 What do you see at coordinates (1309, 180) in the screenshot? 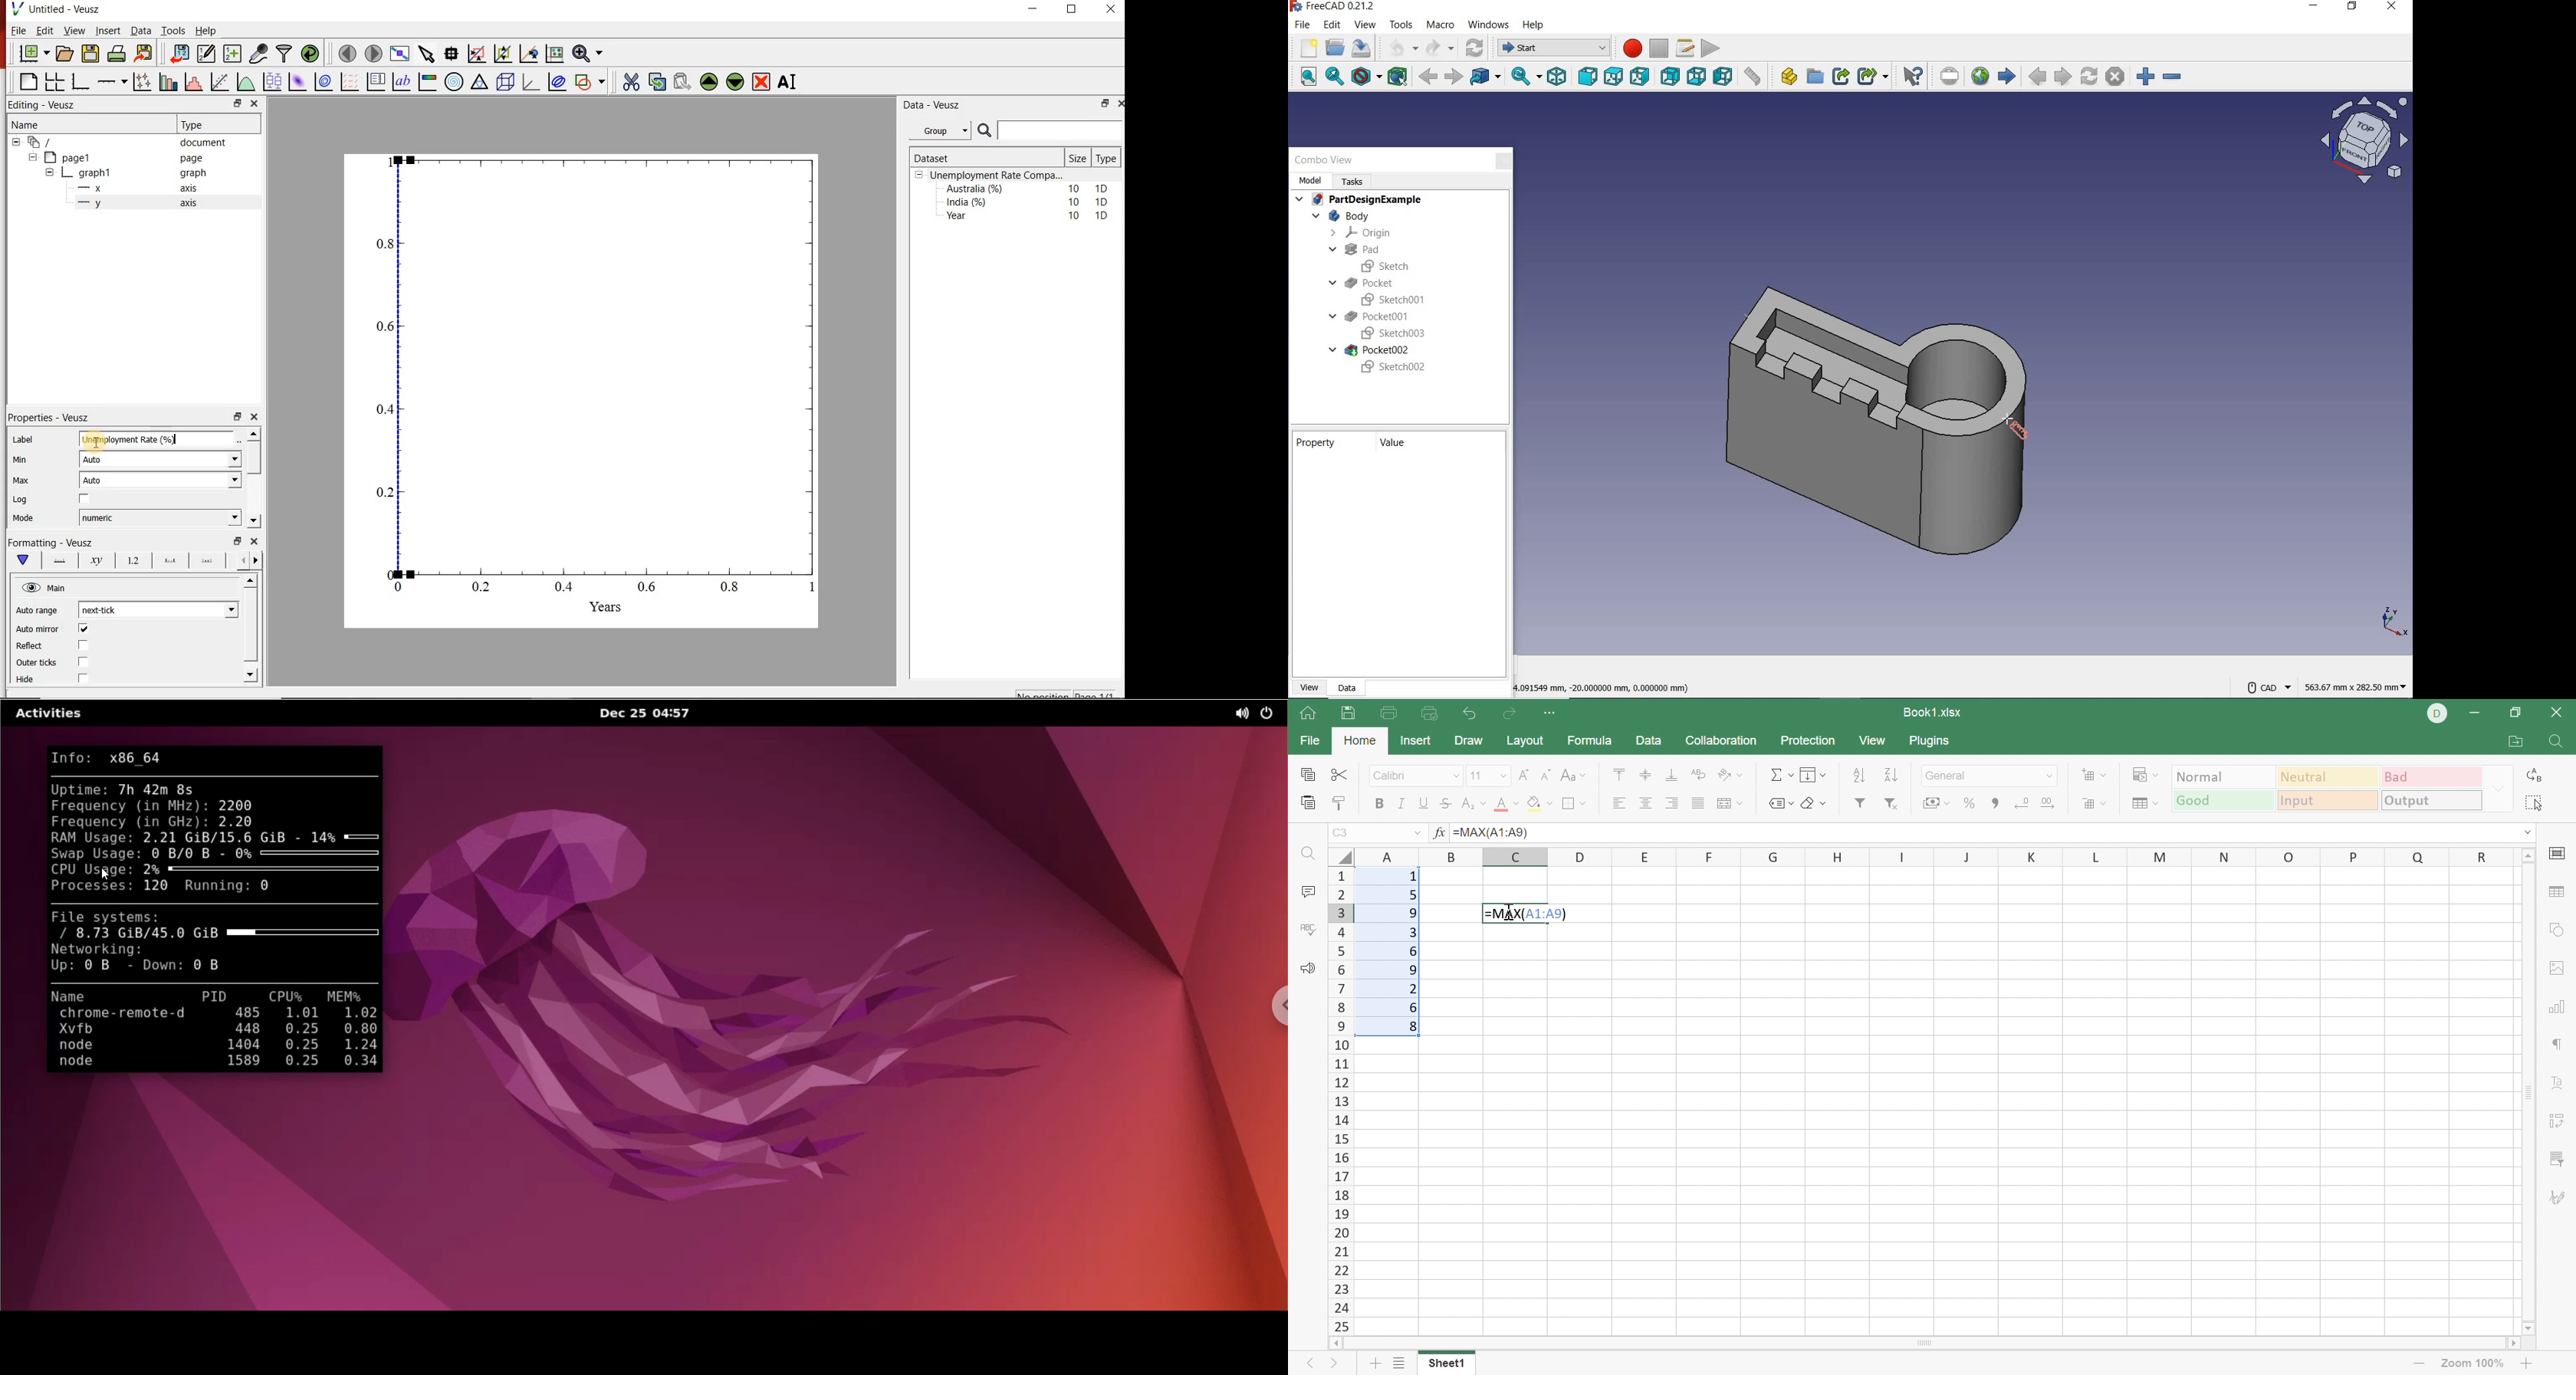
I see `MODEL` at bounding box center [1309, 180].